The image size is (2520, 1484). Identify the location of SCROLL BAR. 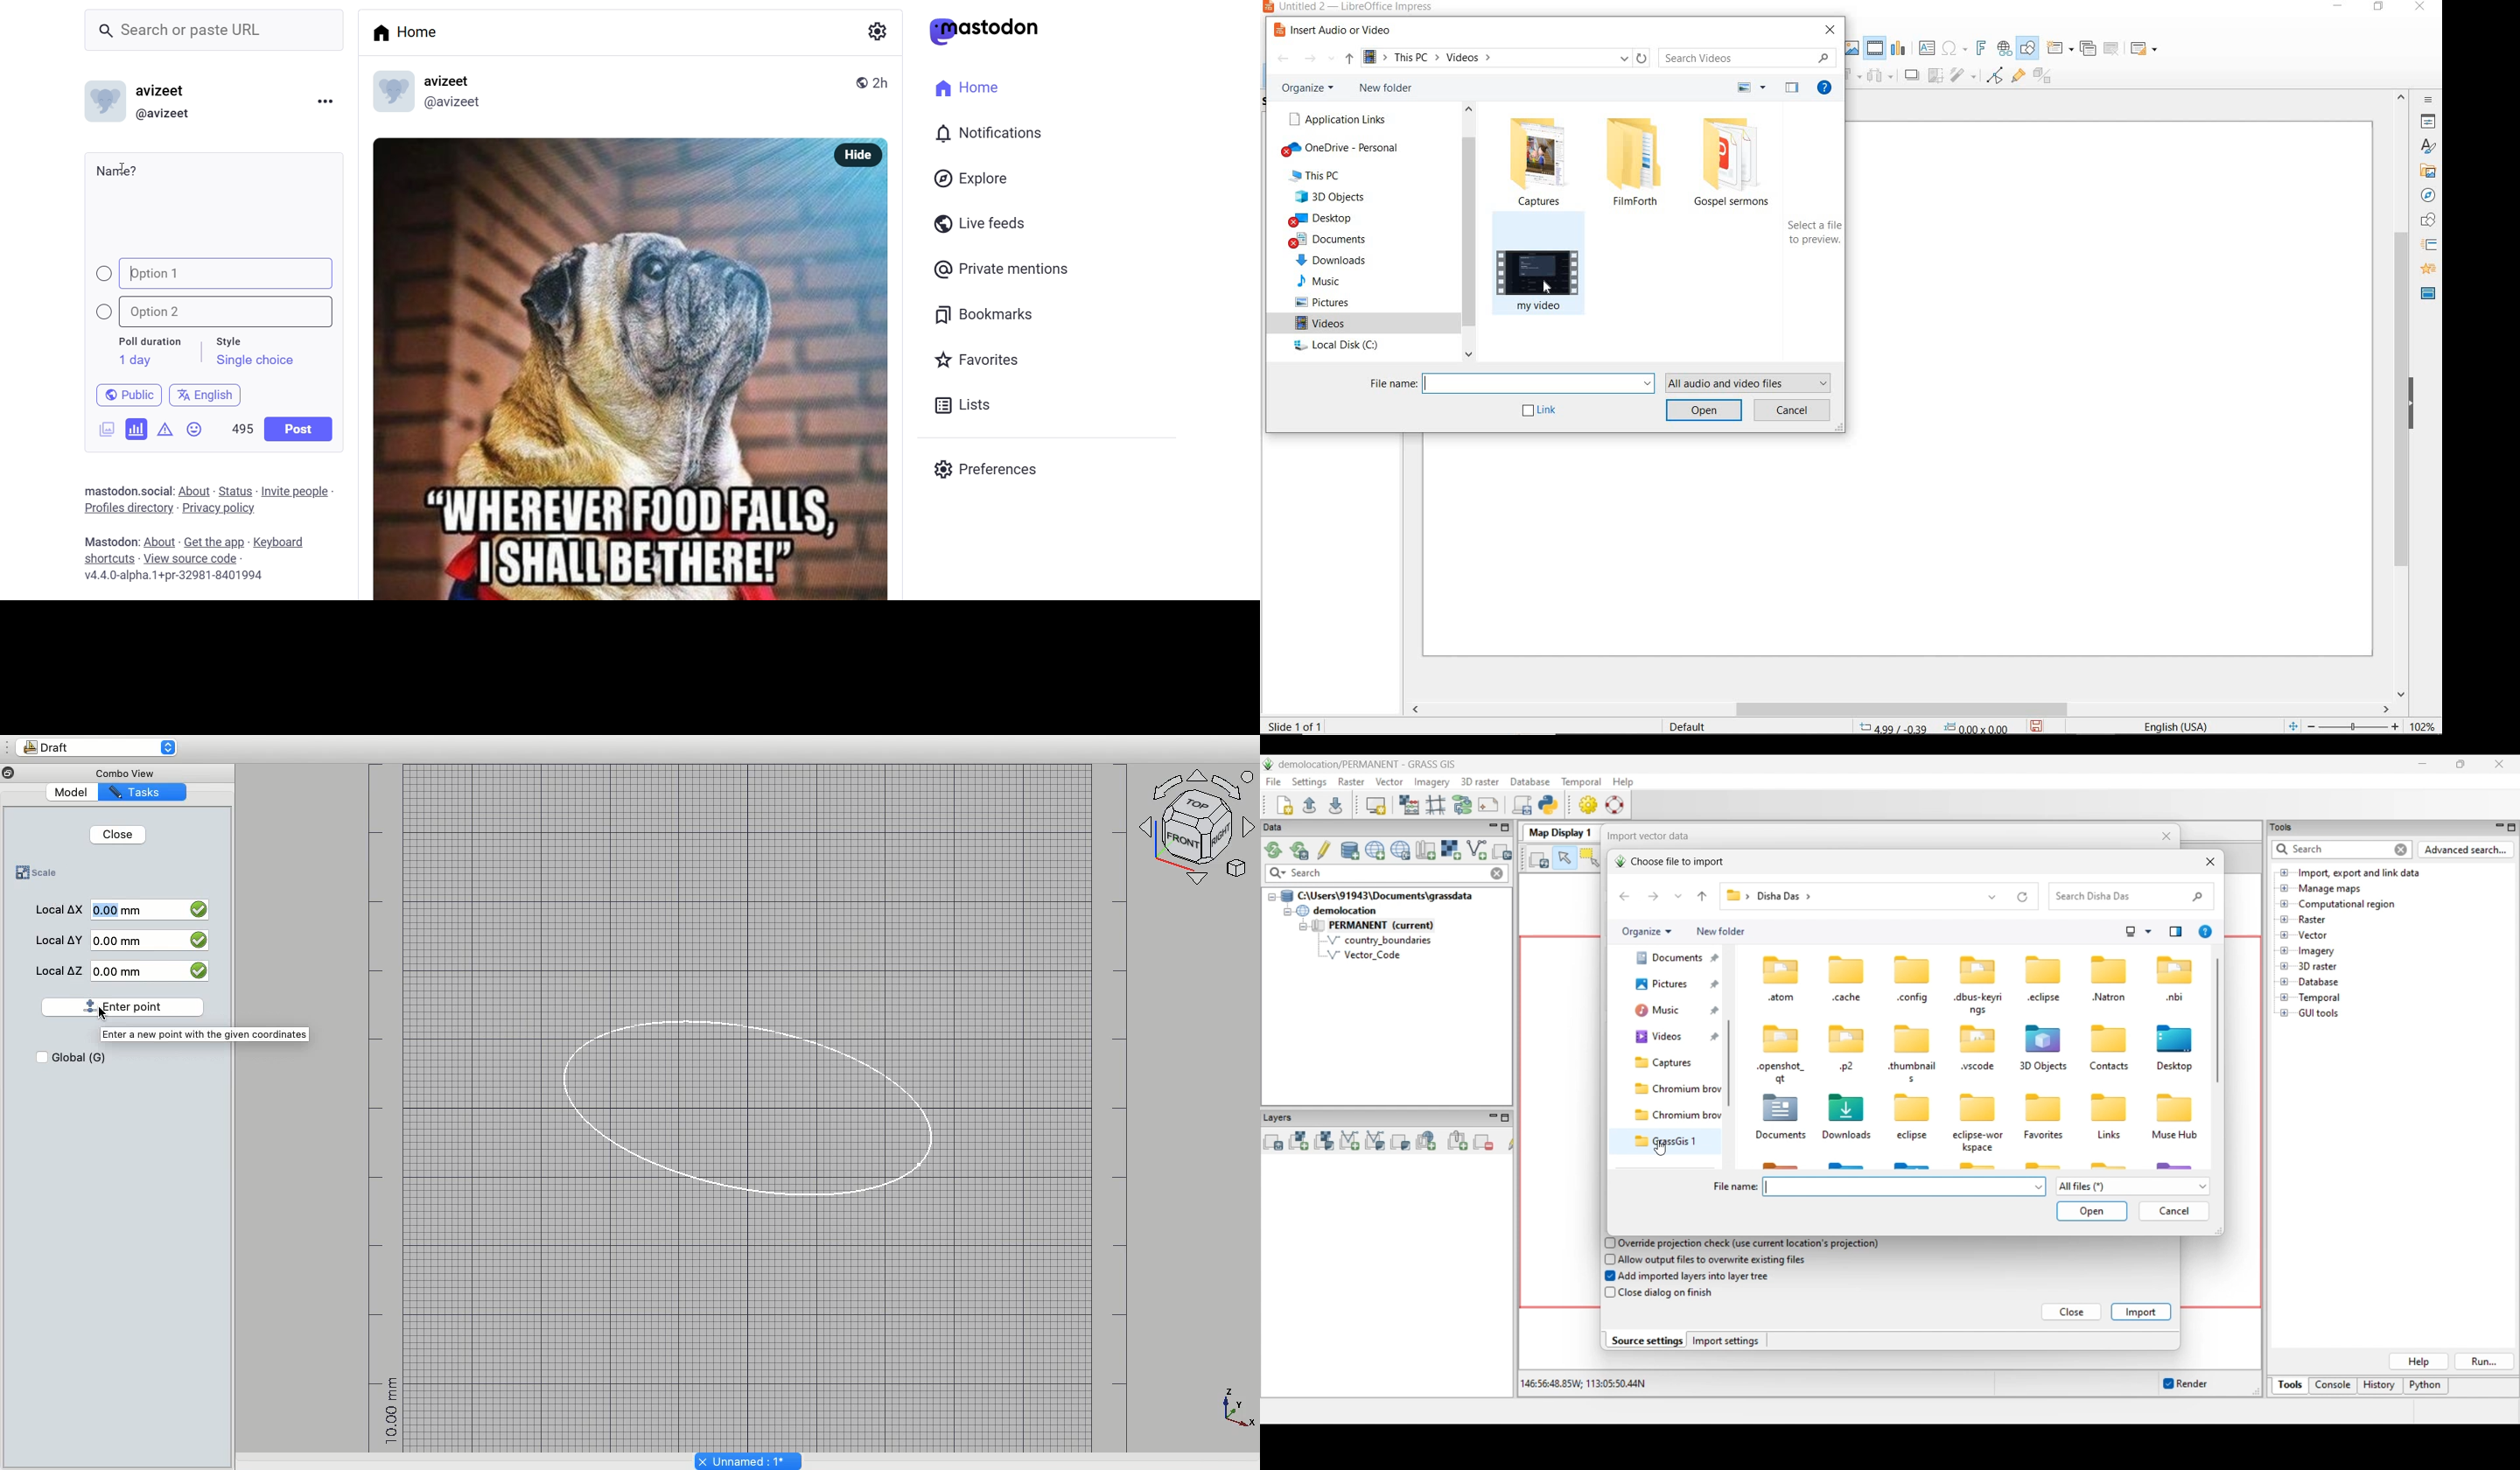
(1901, 709).